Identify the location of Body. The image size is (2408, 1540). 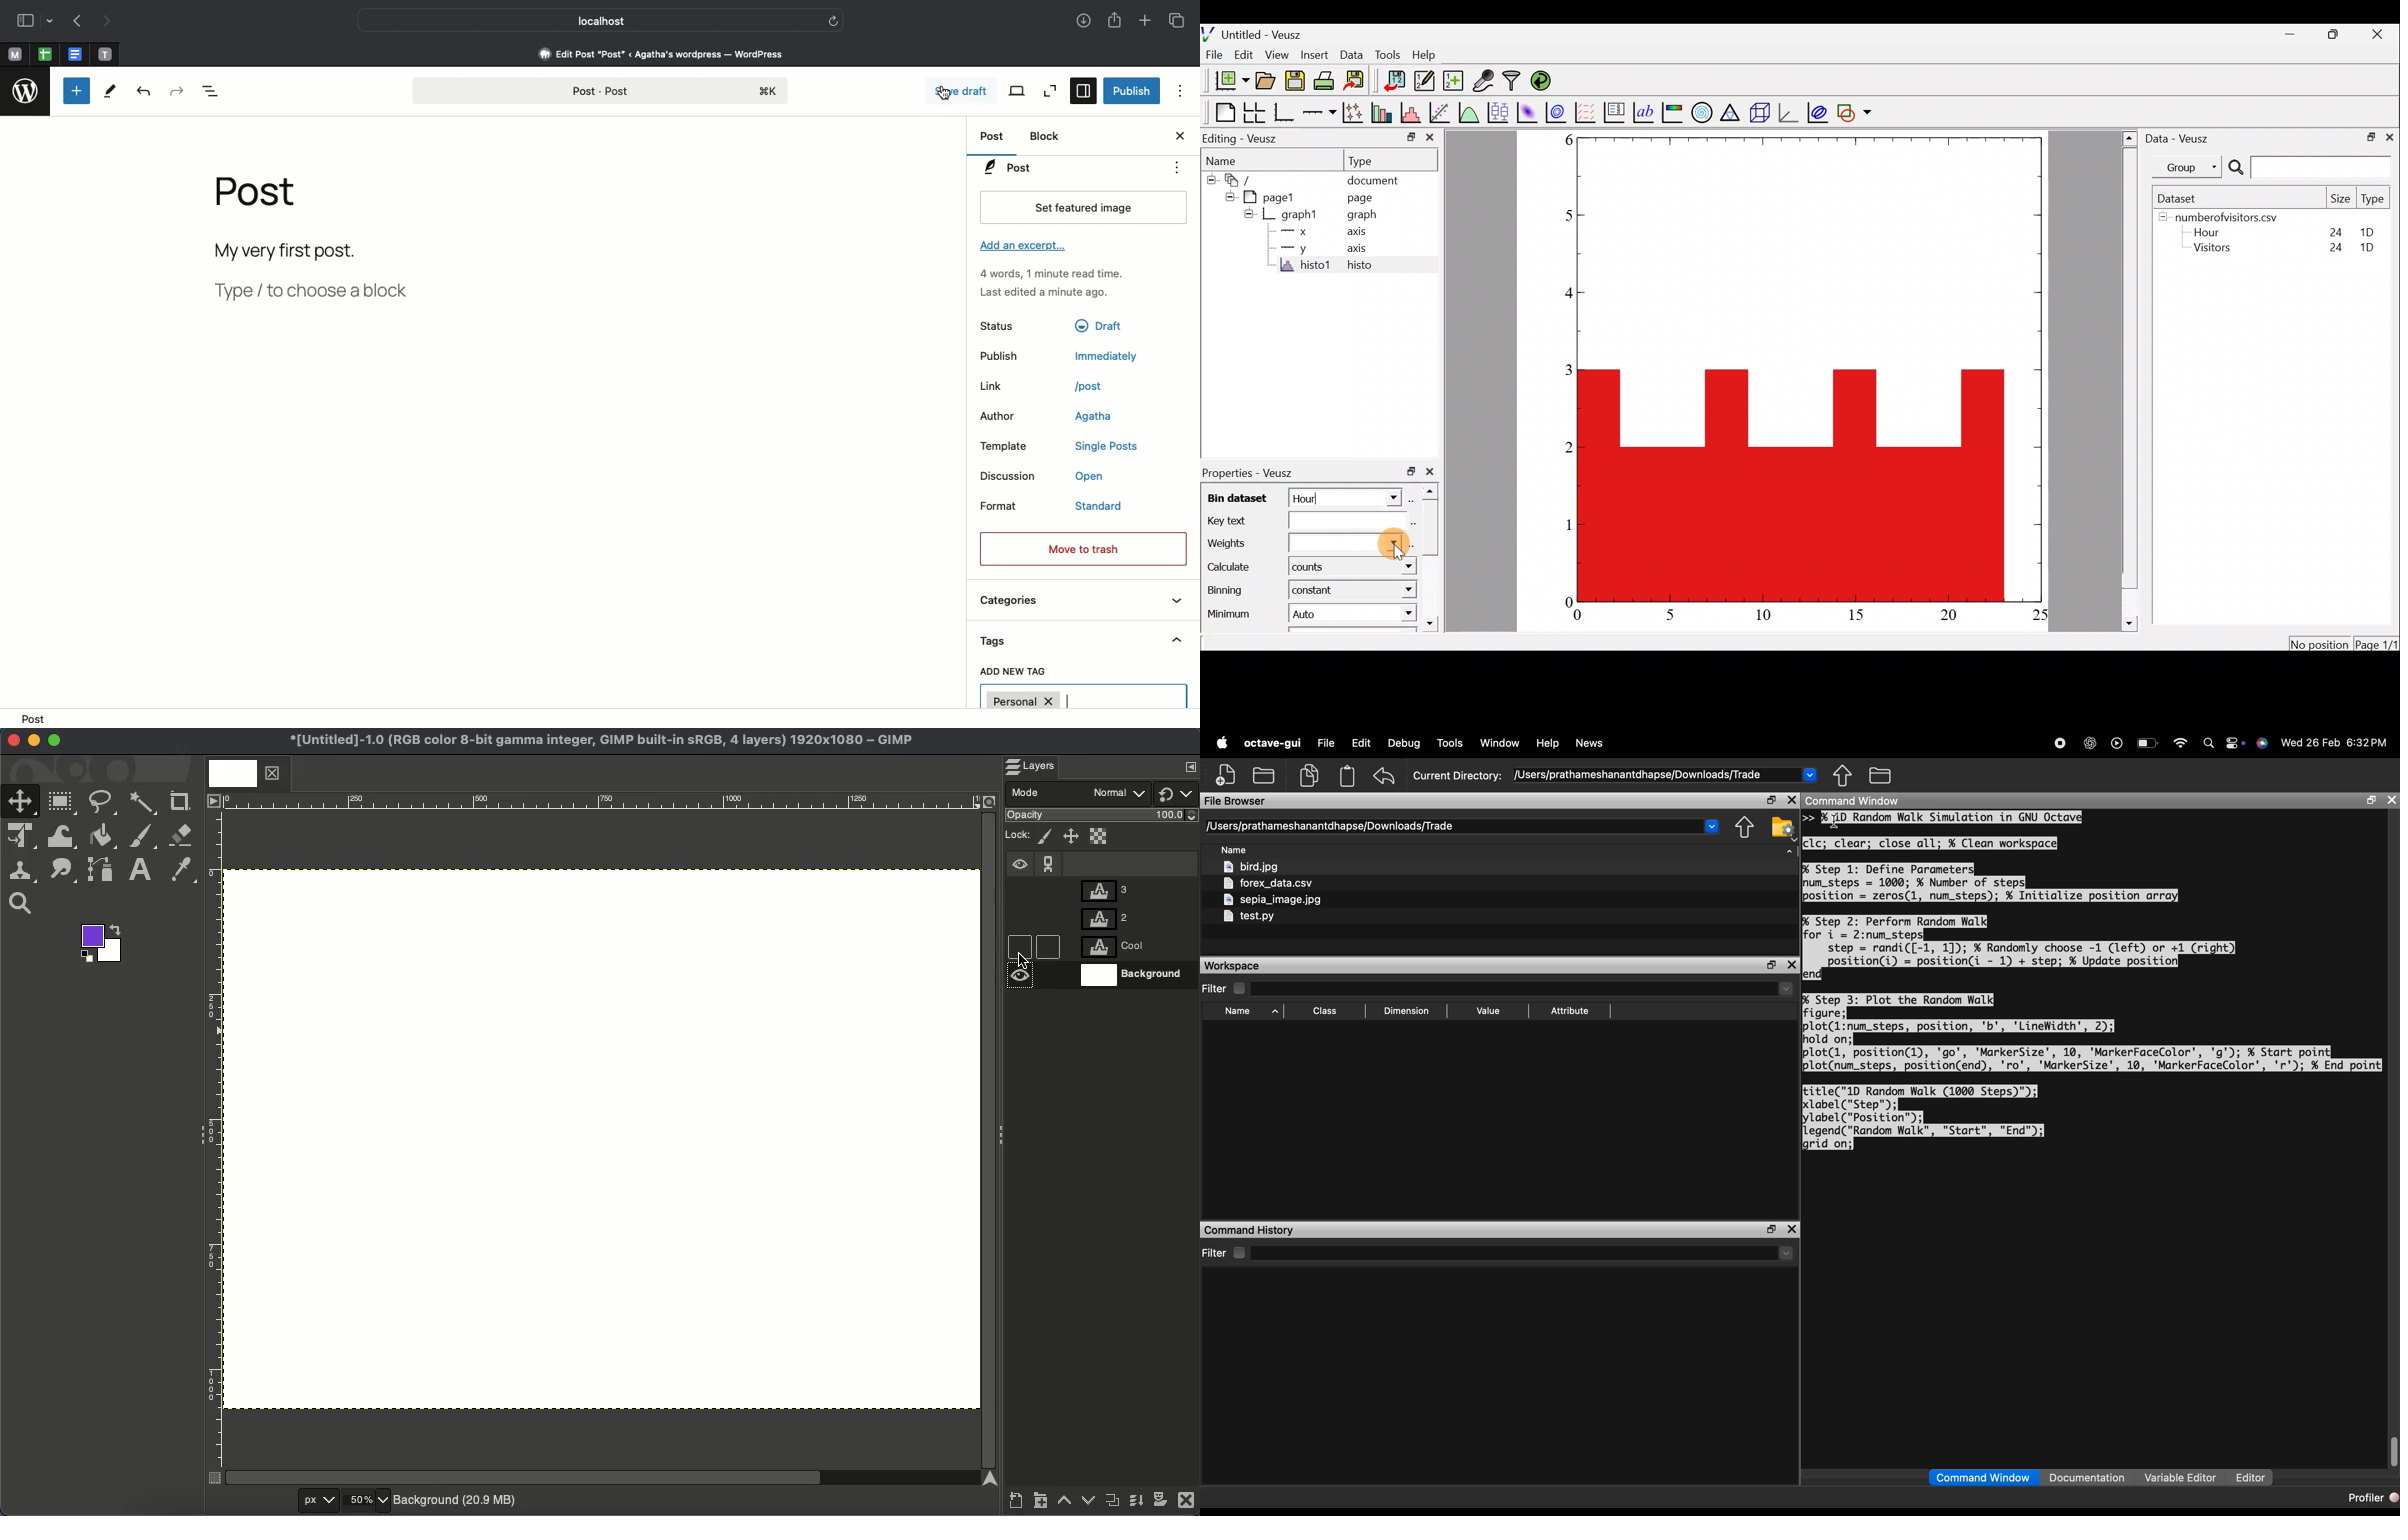
(307, 250).